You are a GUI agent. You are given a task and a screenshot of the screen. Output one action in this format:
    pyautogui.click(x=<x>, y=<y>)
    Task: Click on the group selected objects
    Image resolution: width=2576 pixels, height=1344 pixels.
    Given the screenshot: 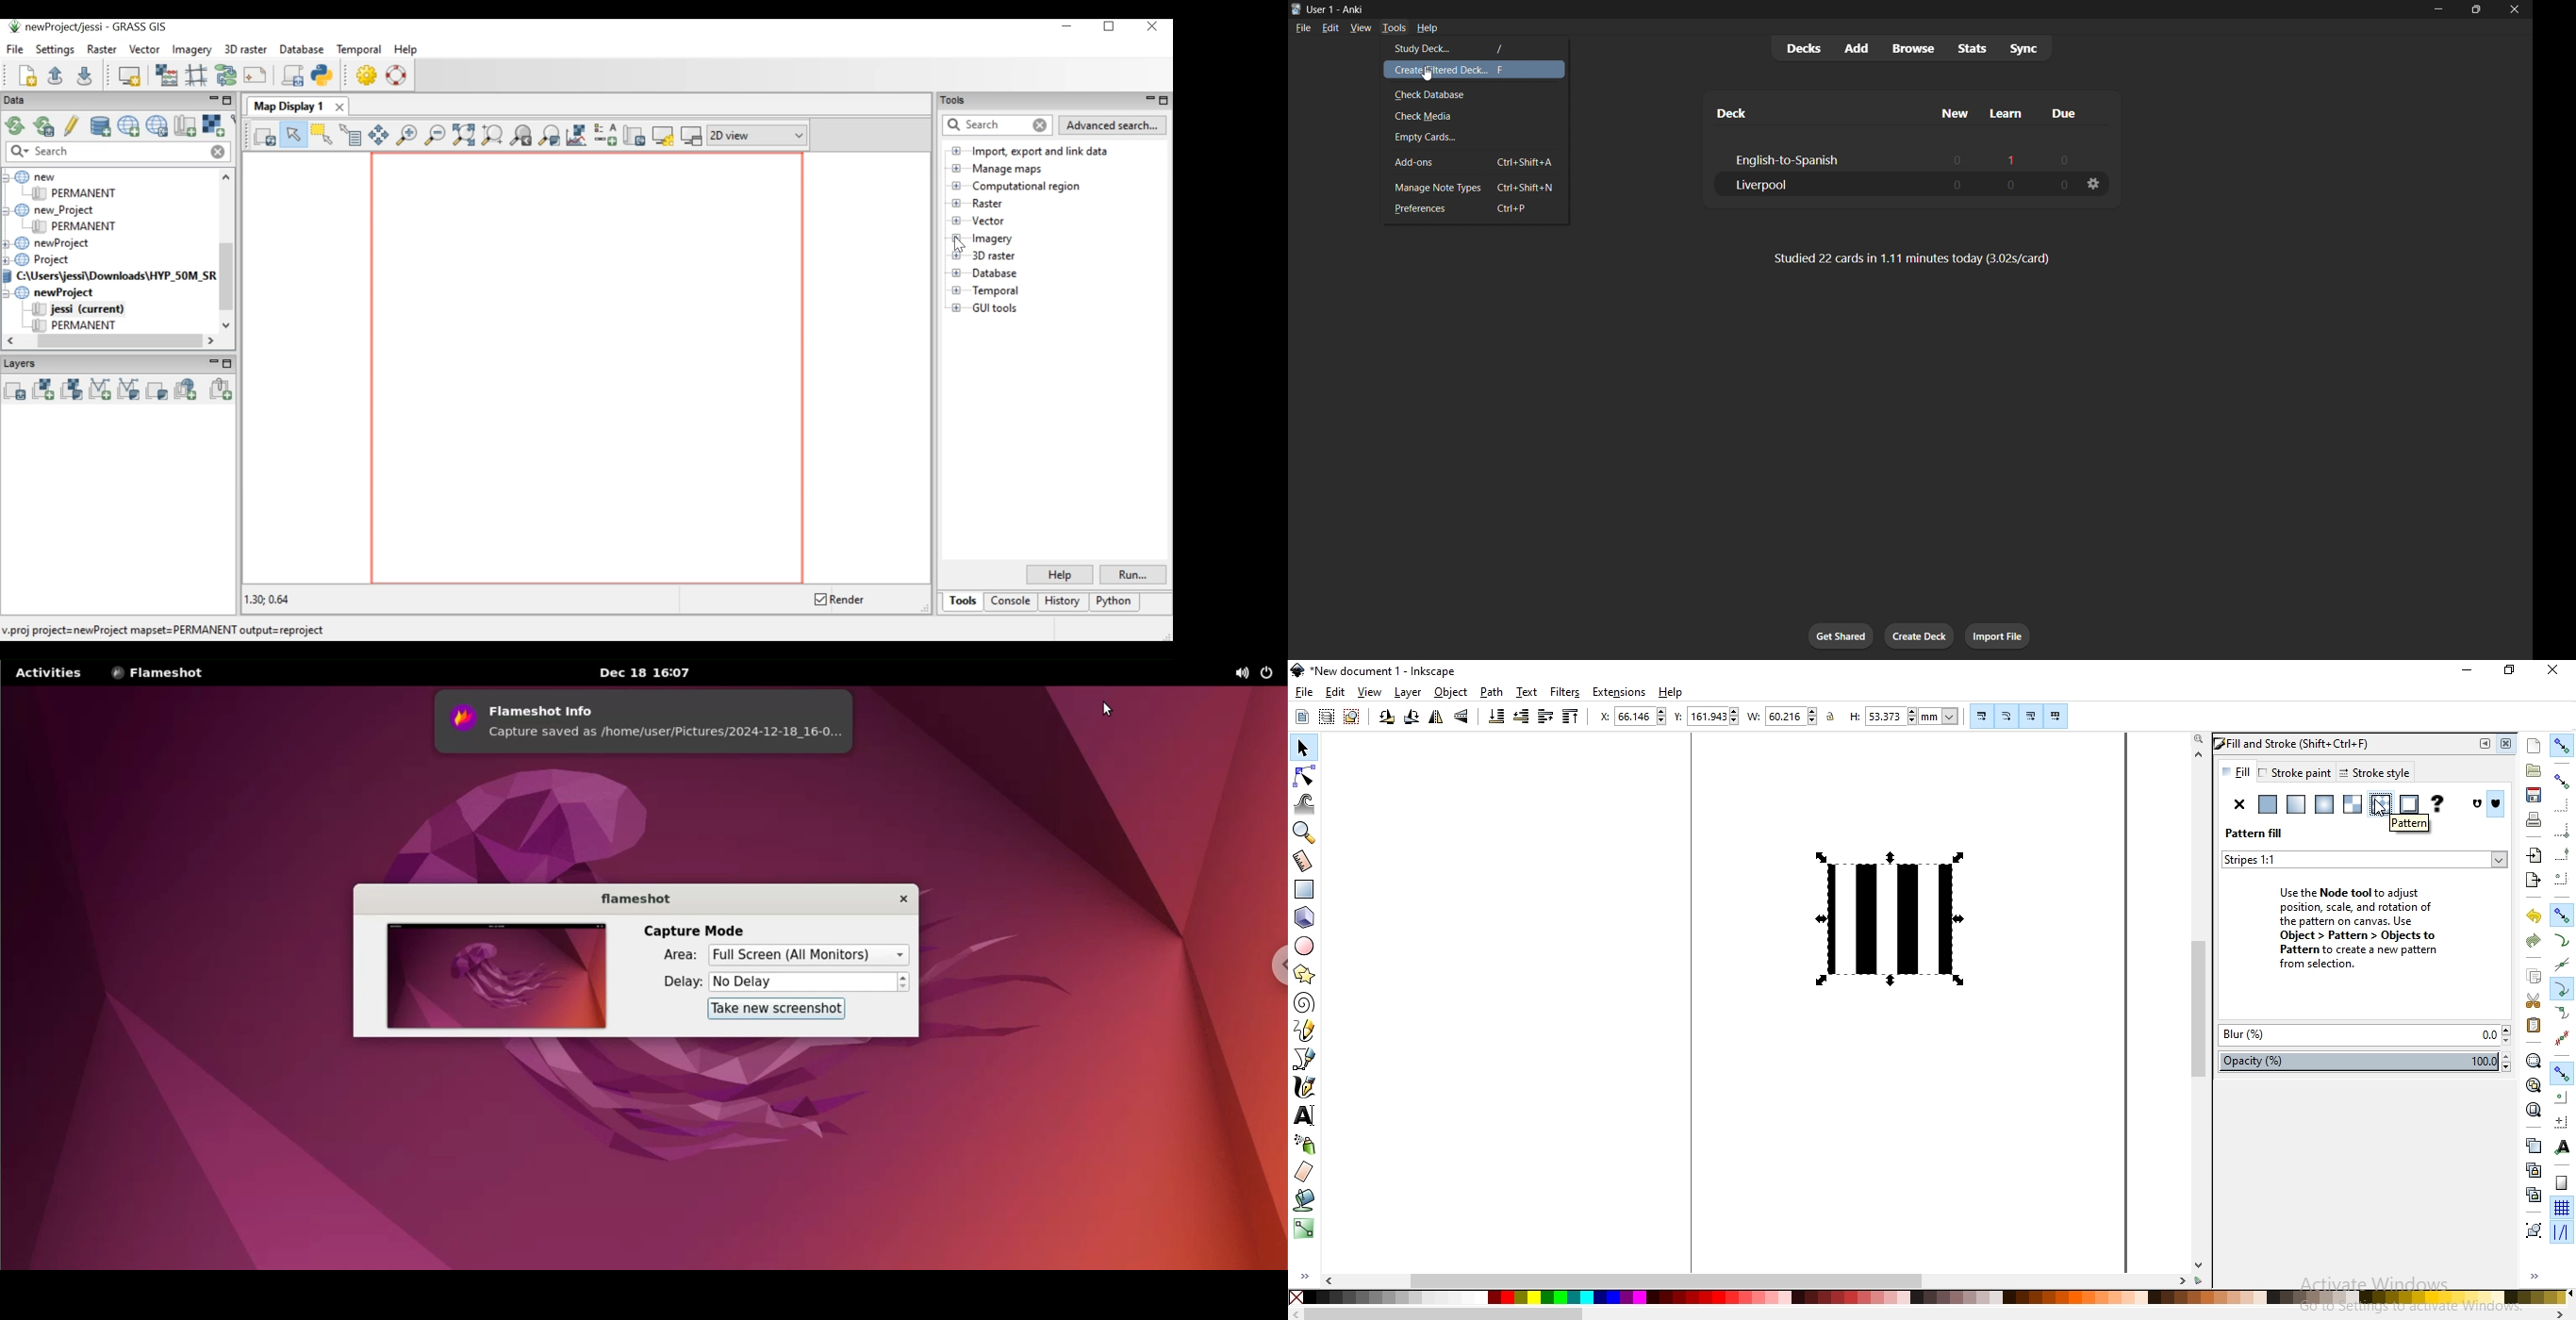 What is the action you would take?
    pyautogui.click(x=2532, y=1229)
    